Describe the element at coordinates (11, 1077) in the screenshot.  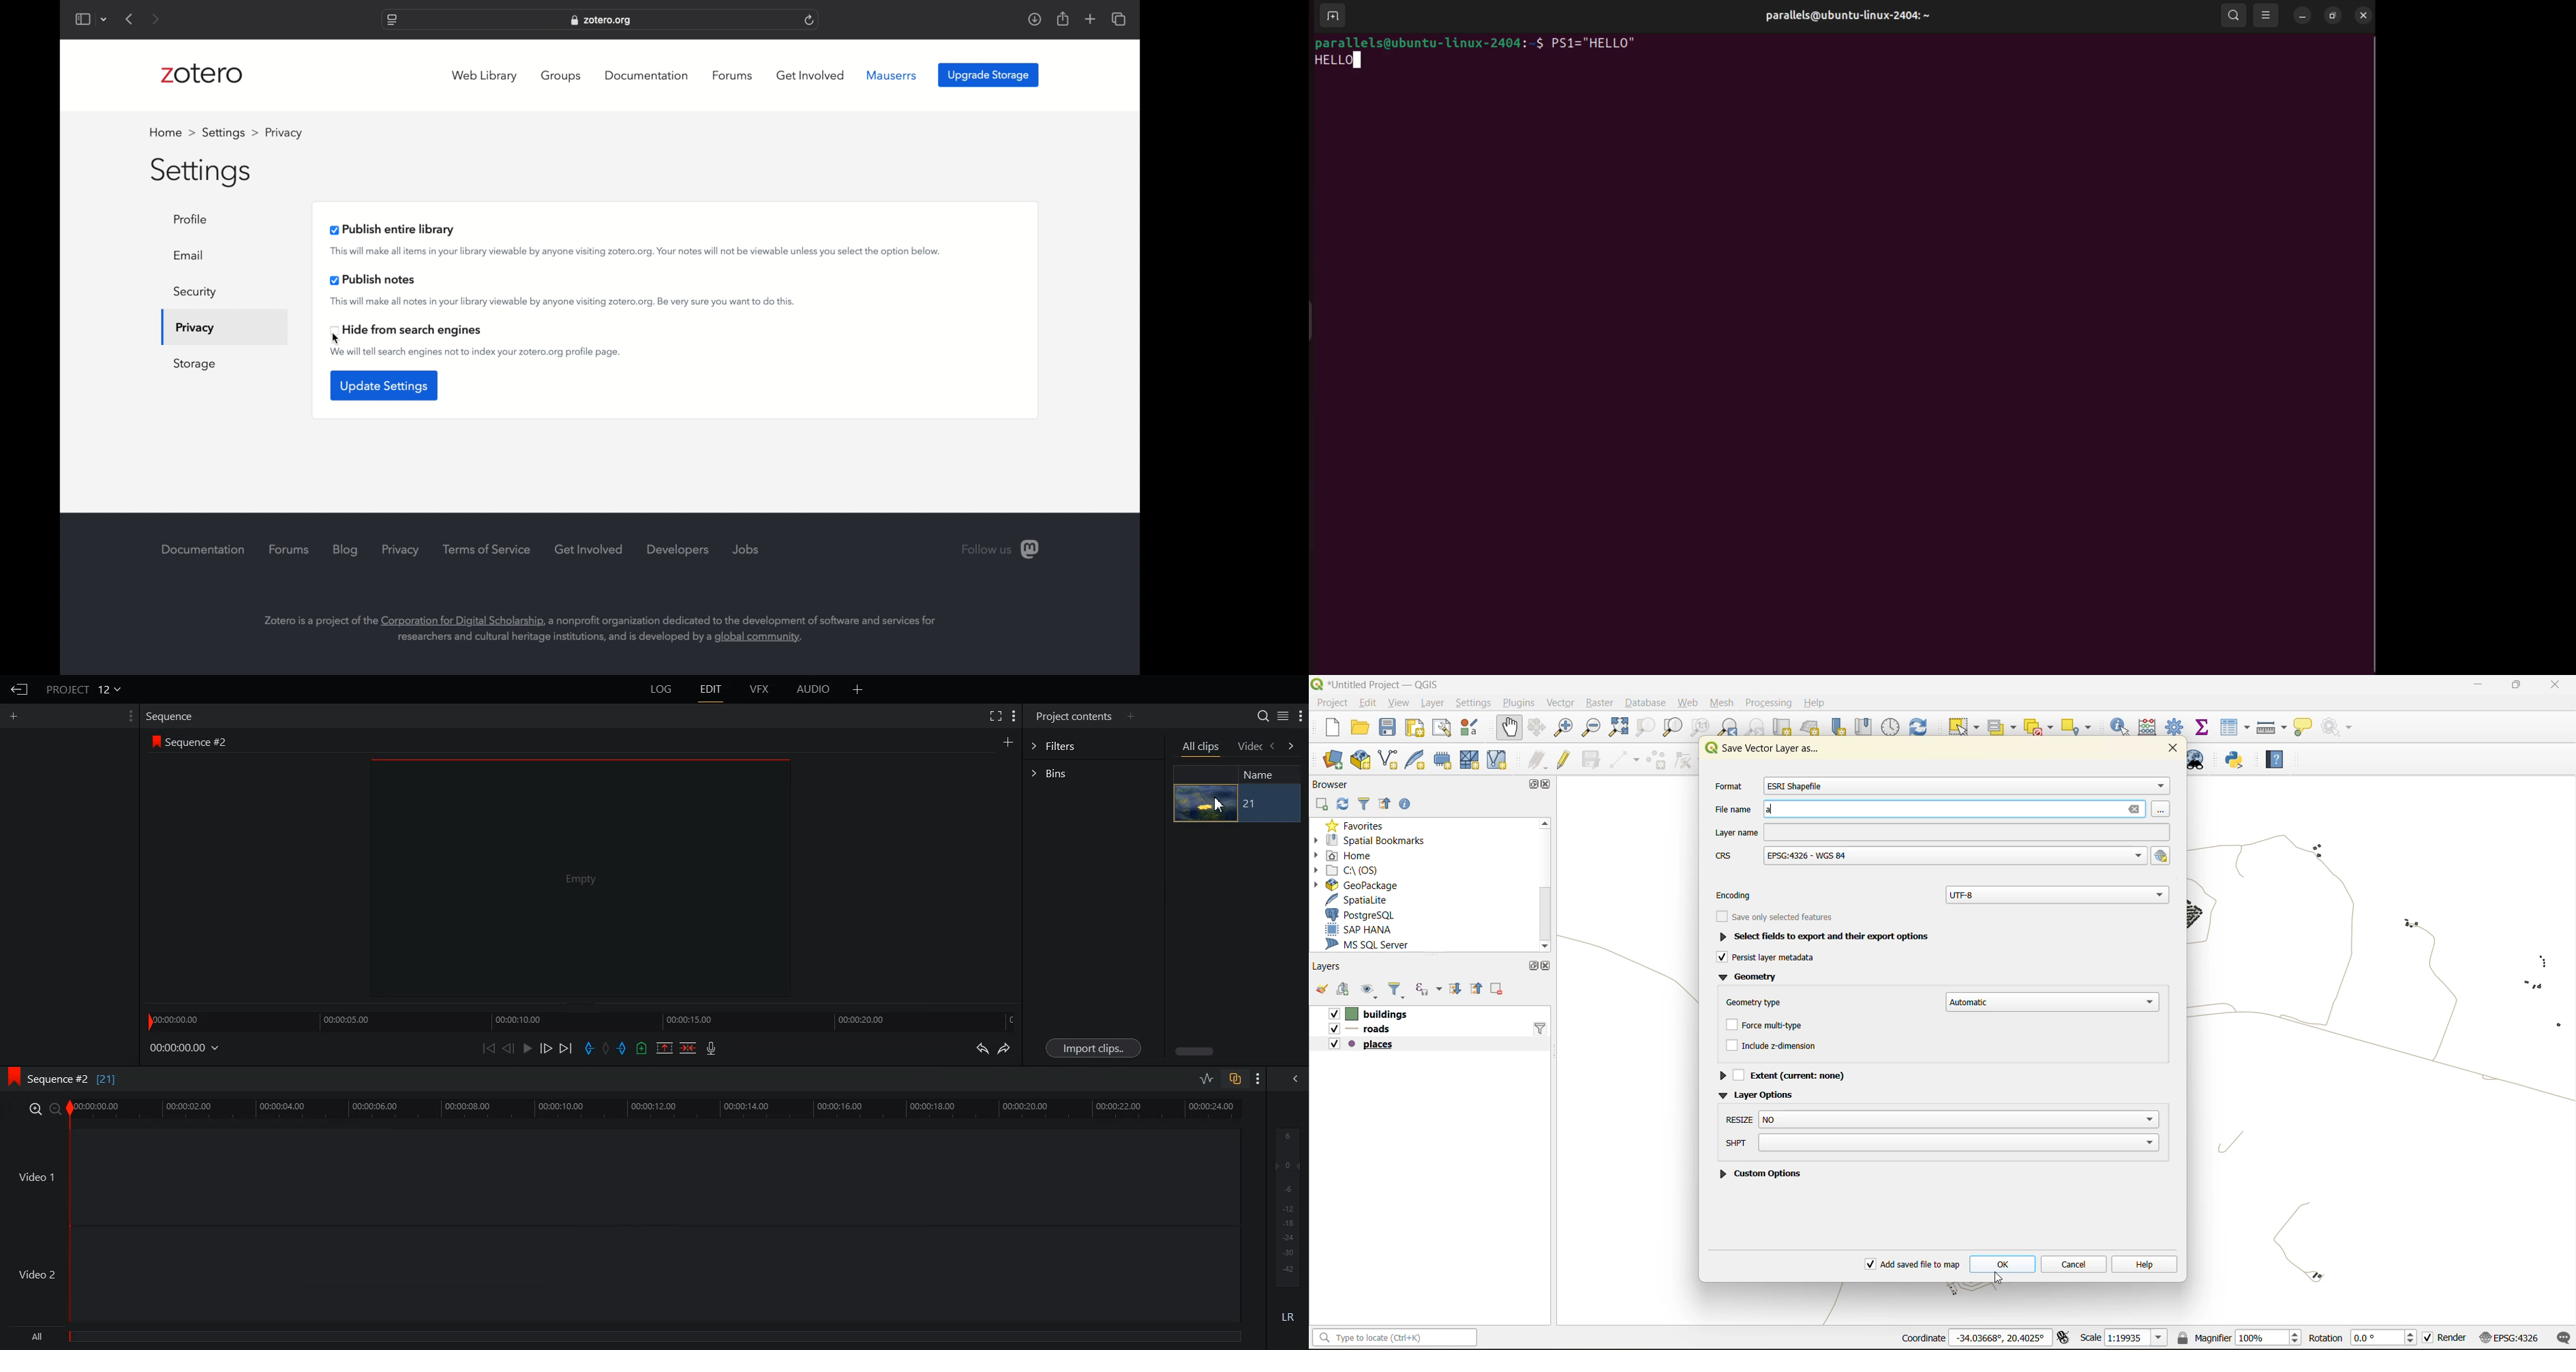
I see `logo` at that location.